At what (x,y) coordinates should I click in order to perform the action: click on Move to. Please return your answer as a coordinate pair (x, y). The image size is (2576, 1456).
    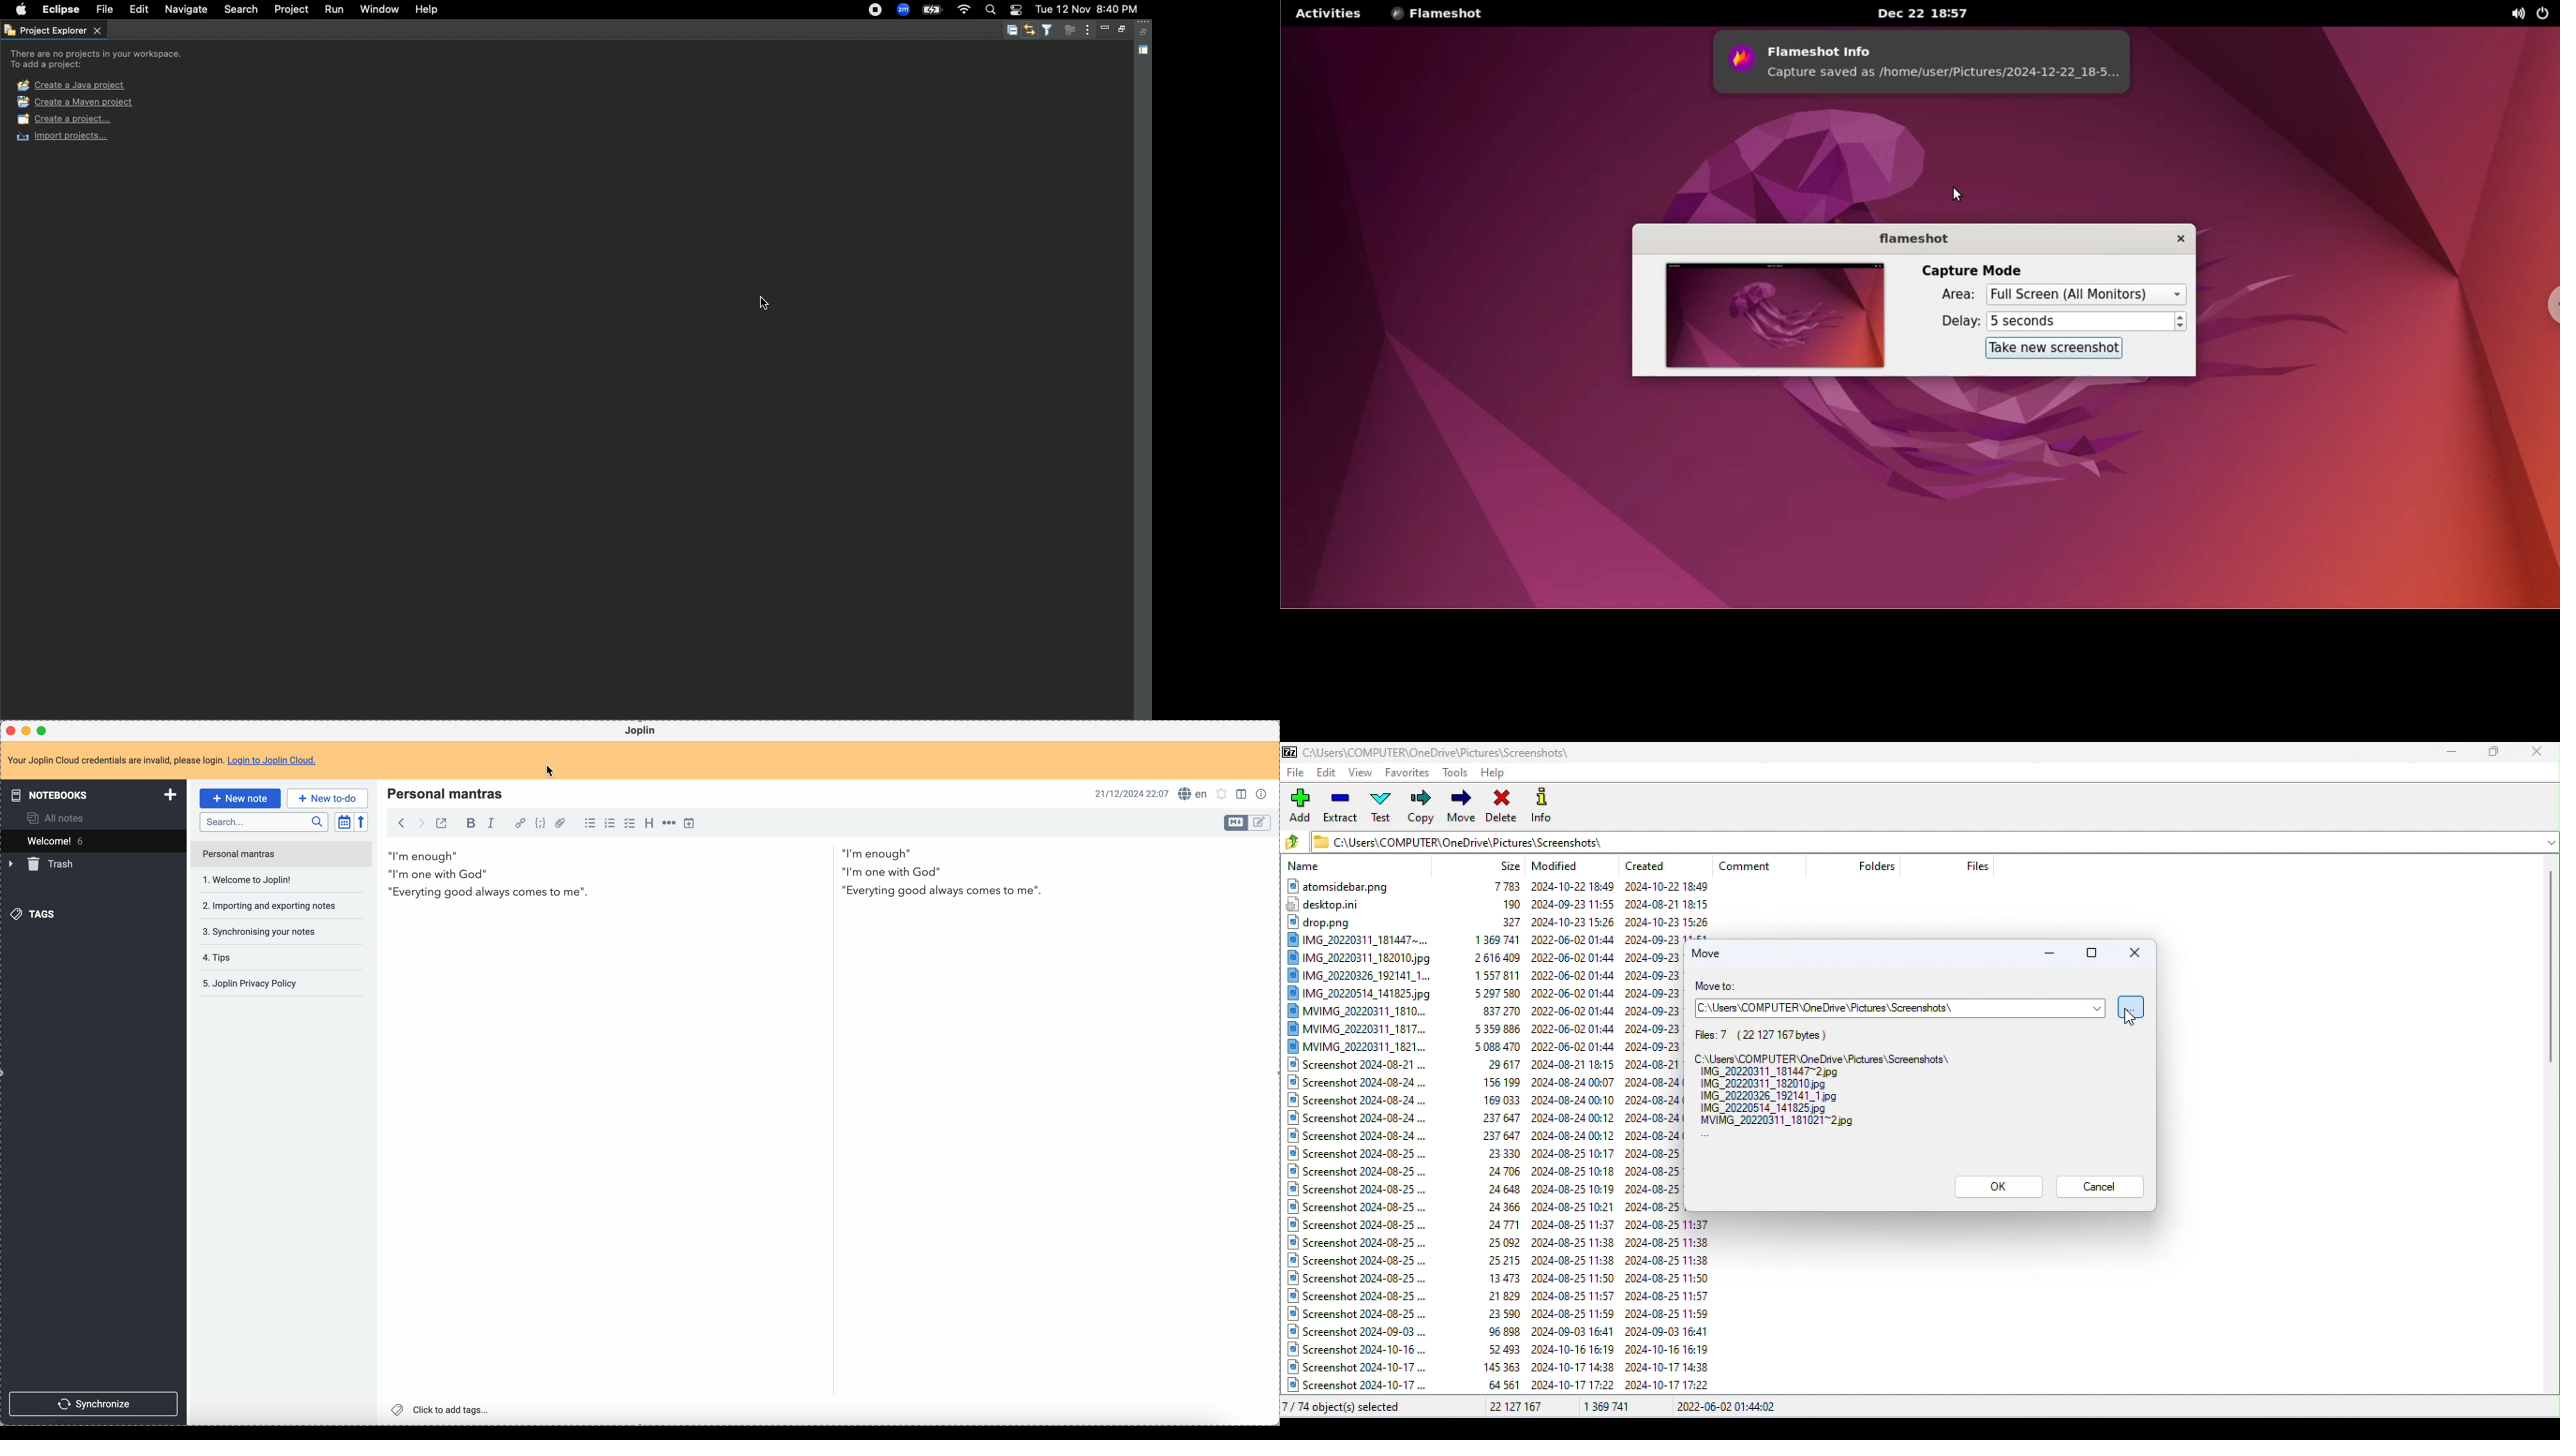
    Looking at the image, I should click on (1723, 987).